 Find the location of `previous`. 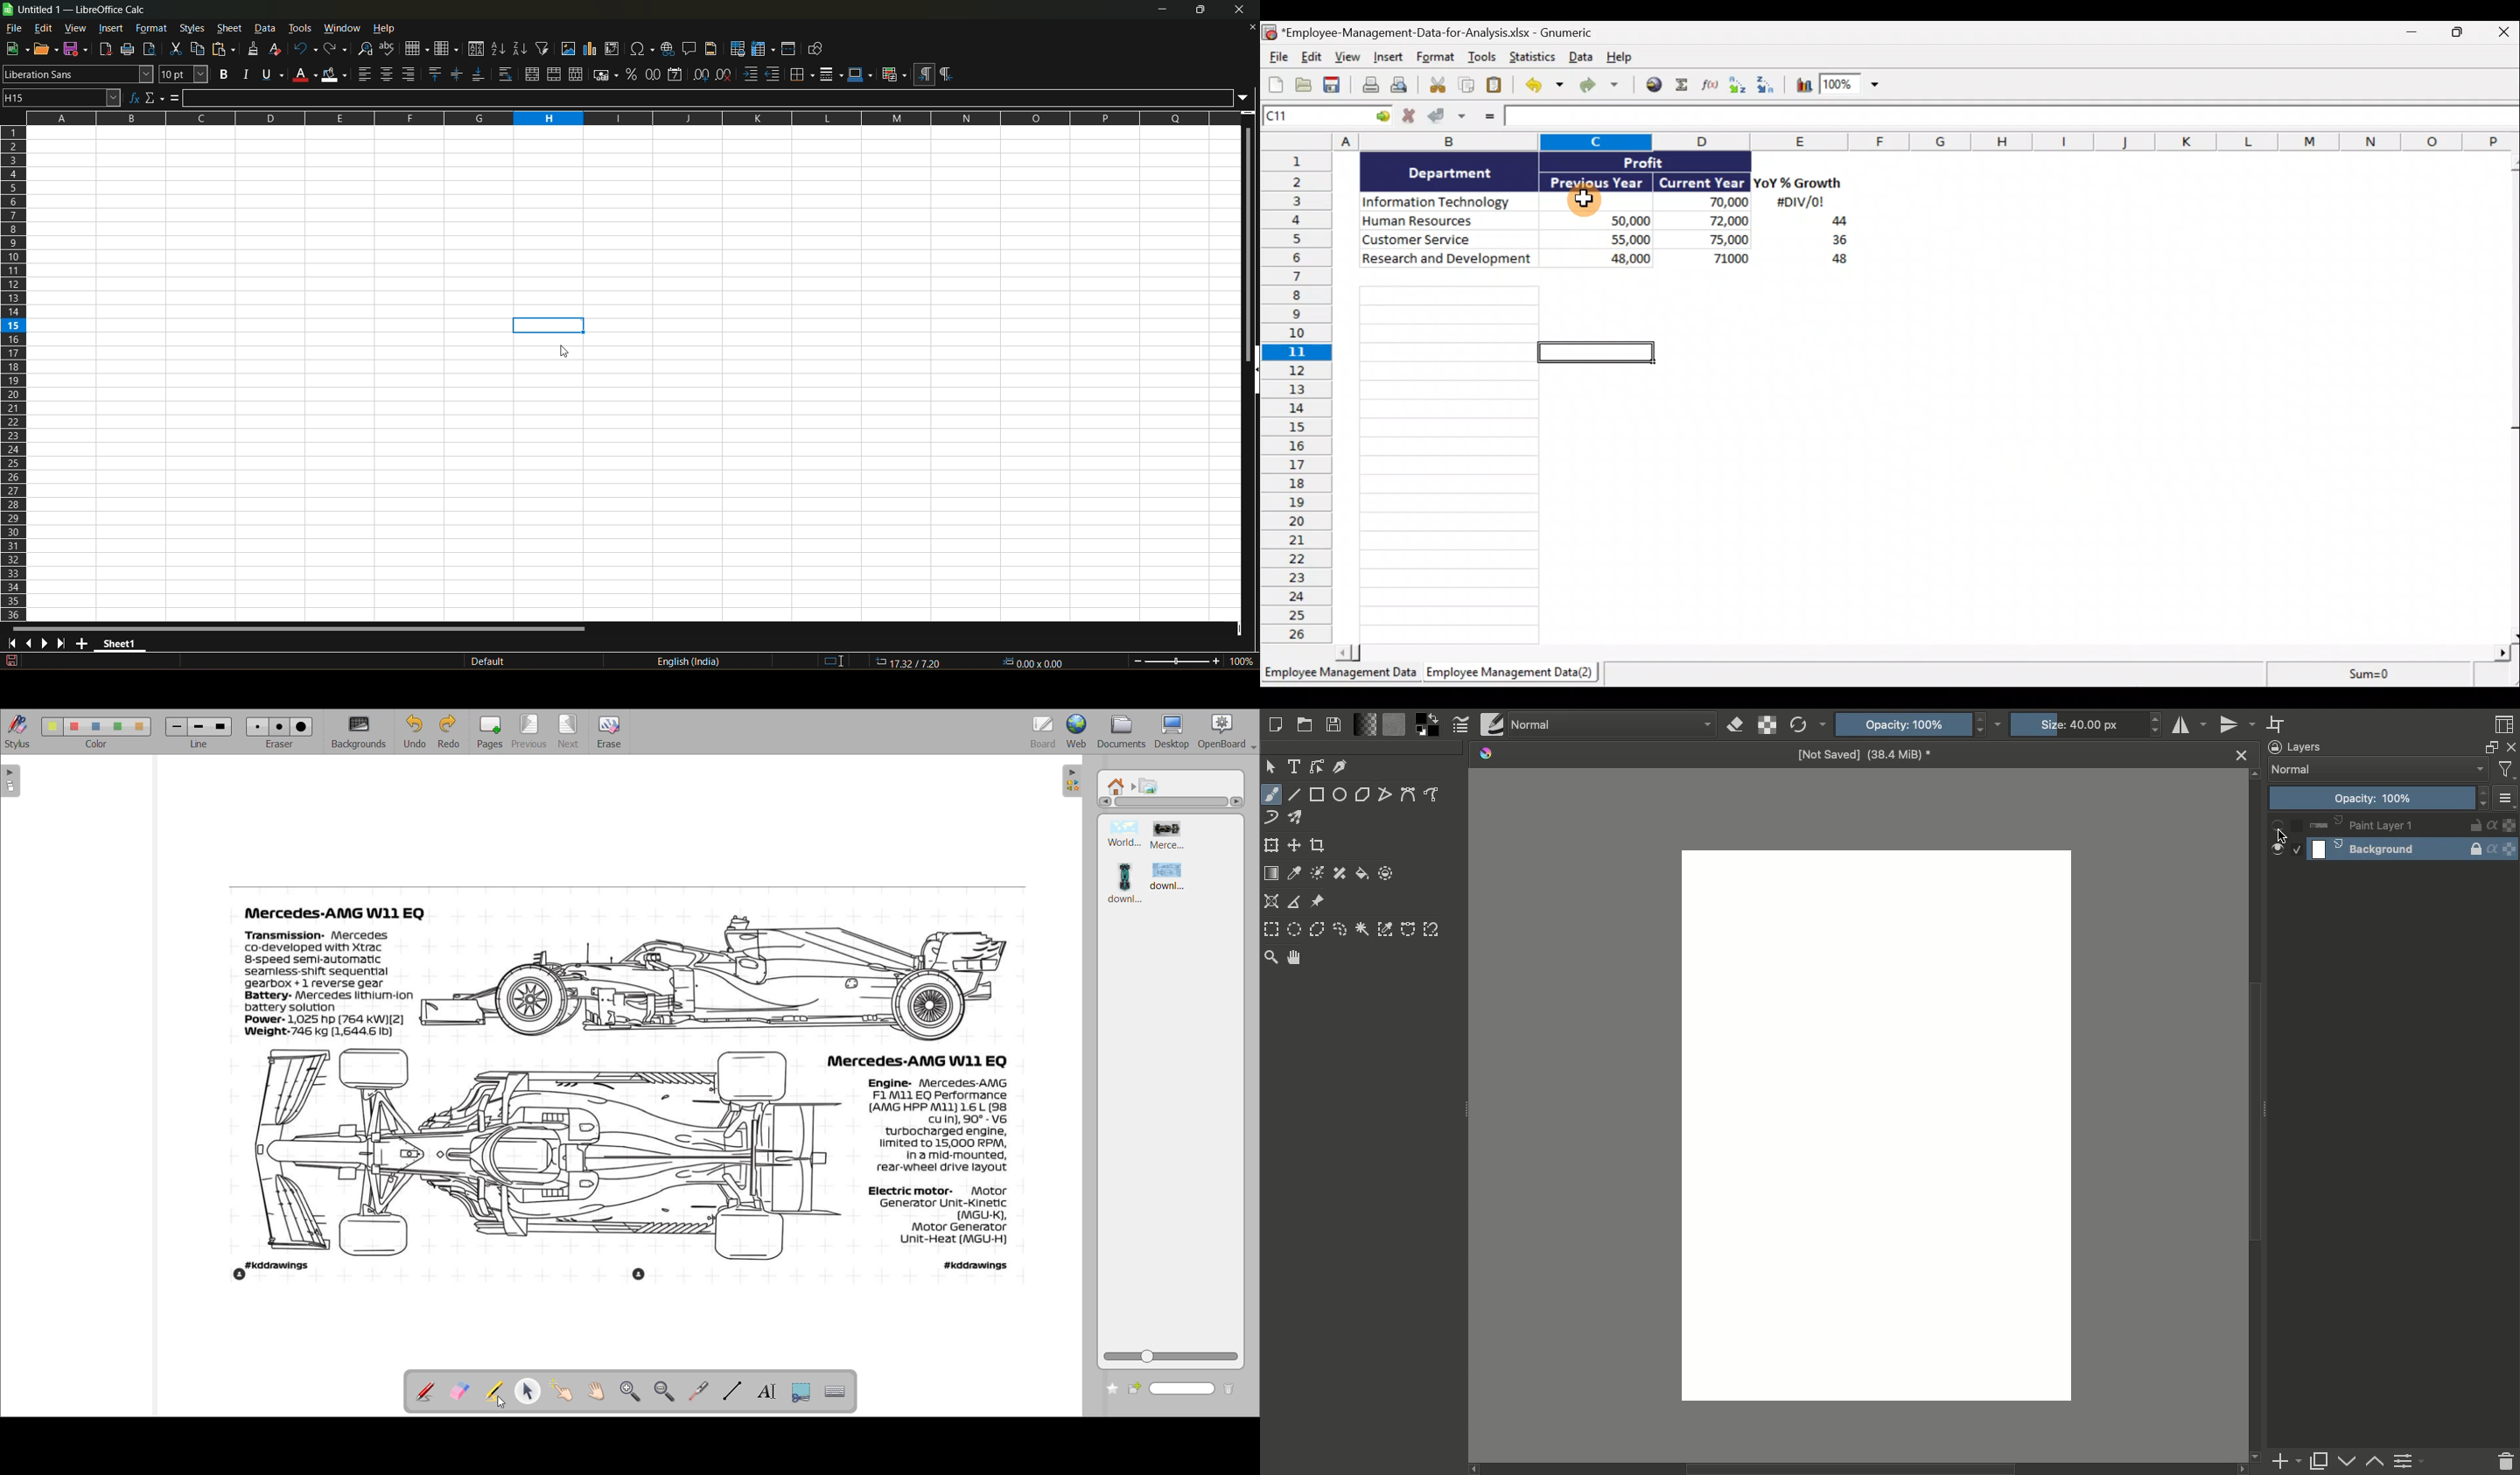

previous is located at coordinates (531, 731).